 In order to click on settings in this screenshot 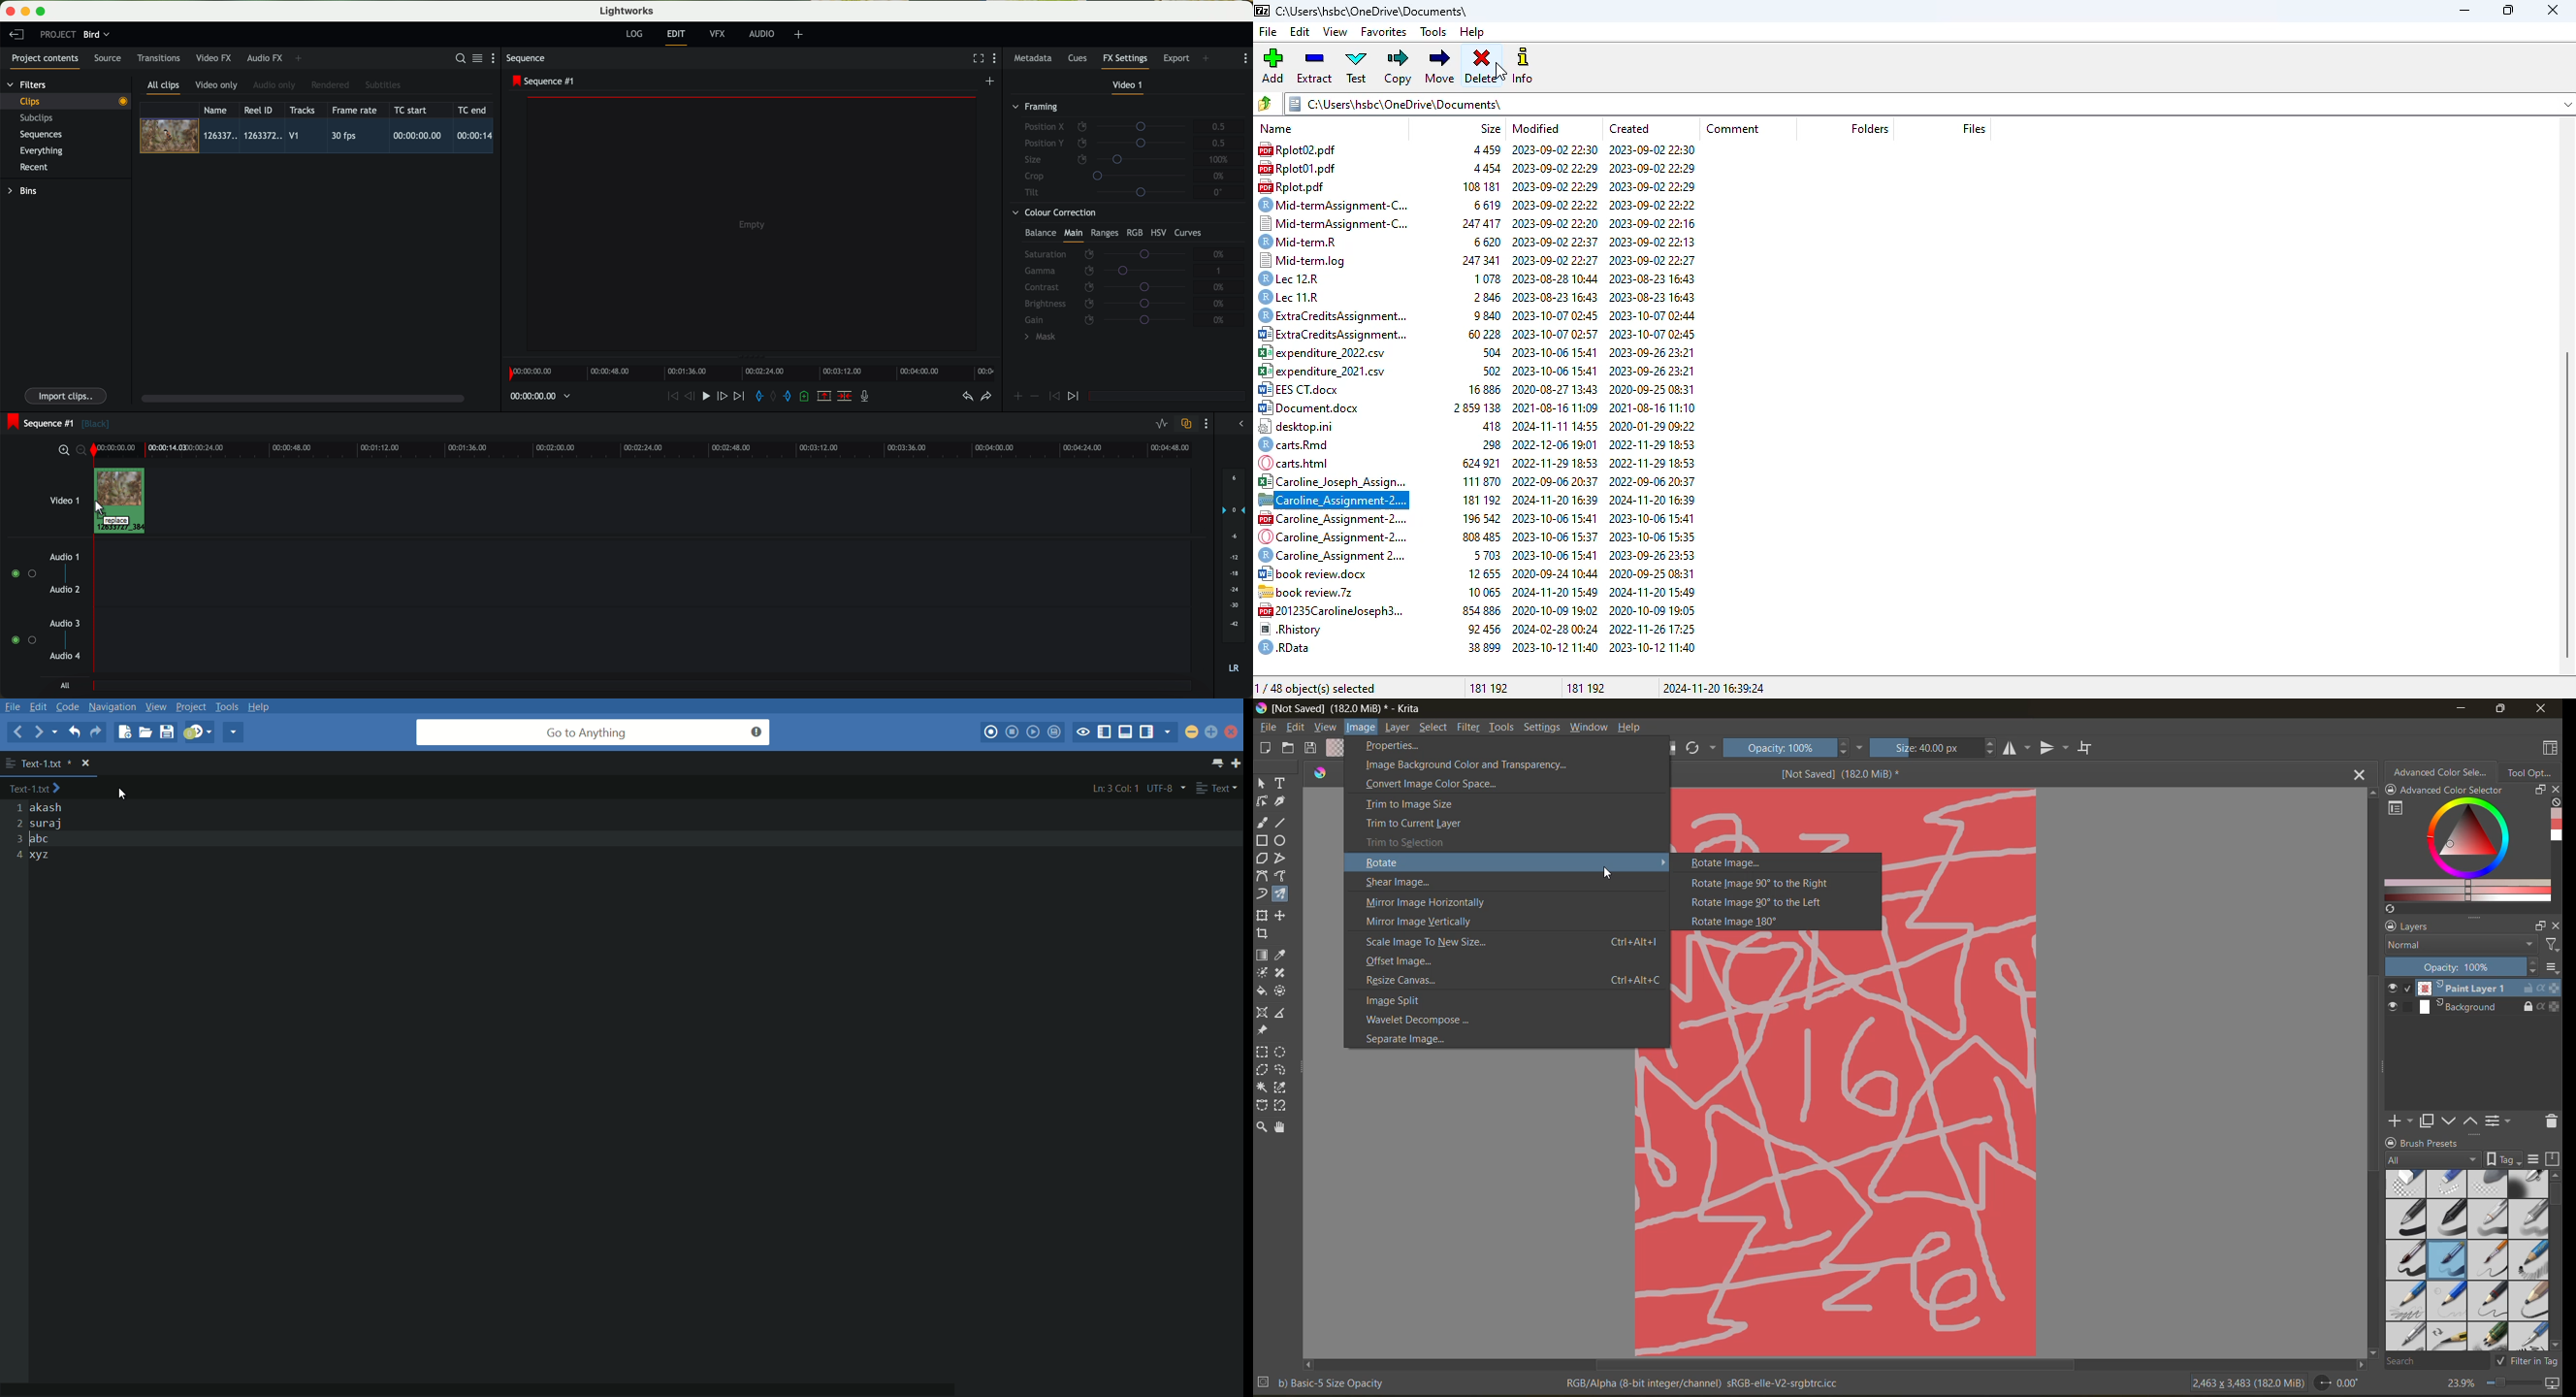, I will do `click(1542, 727)`.